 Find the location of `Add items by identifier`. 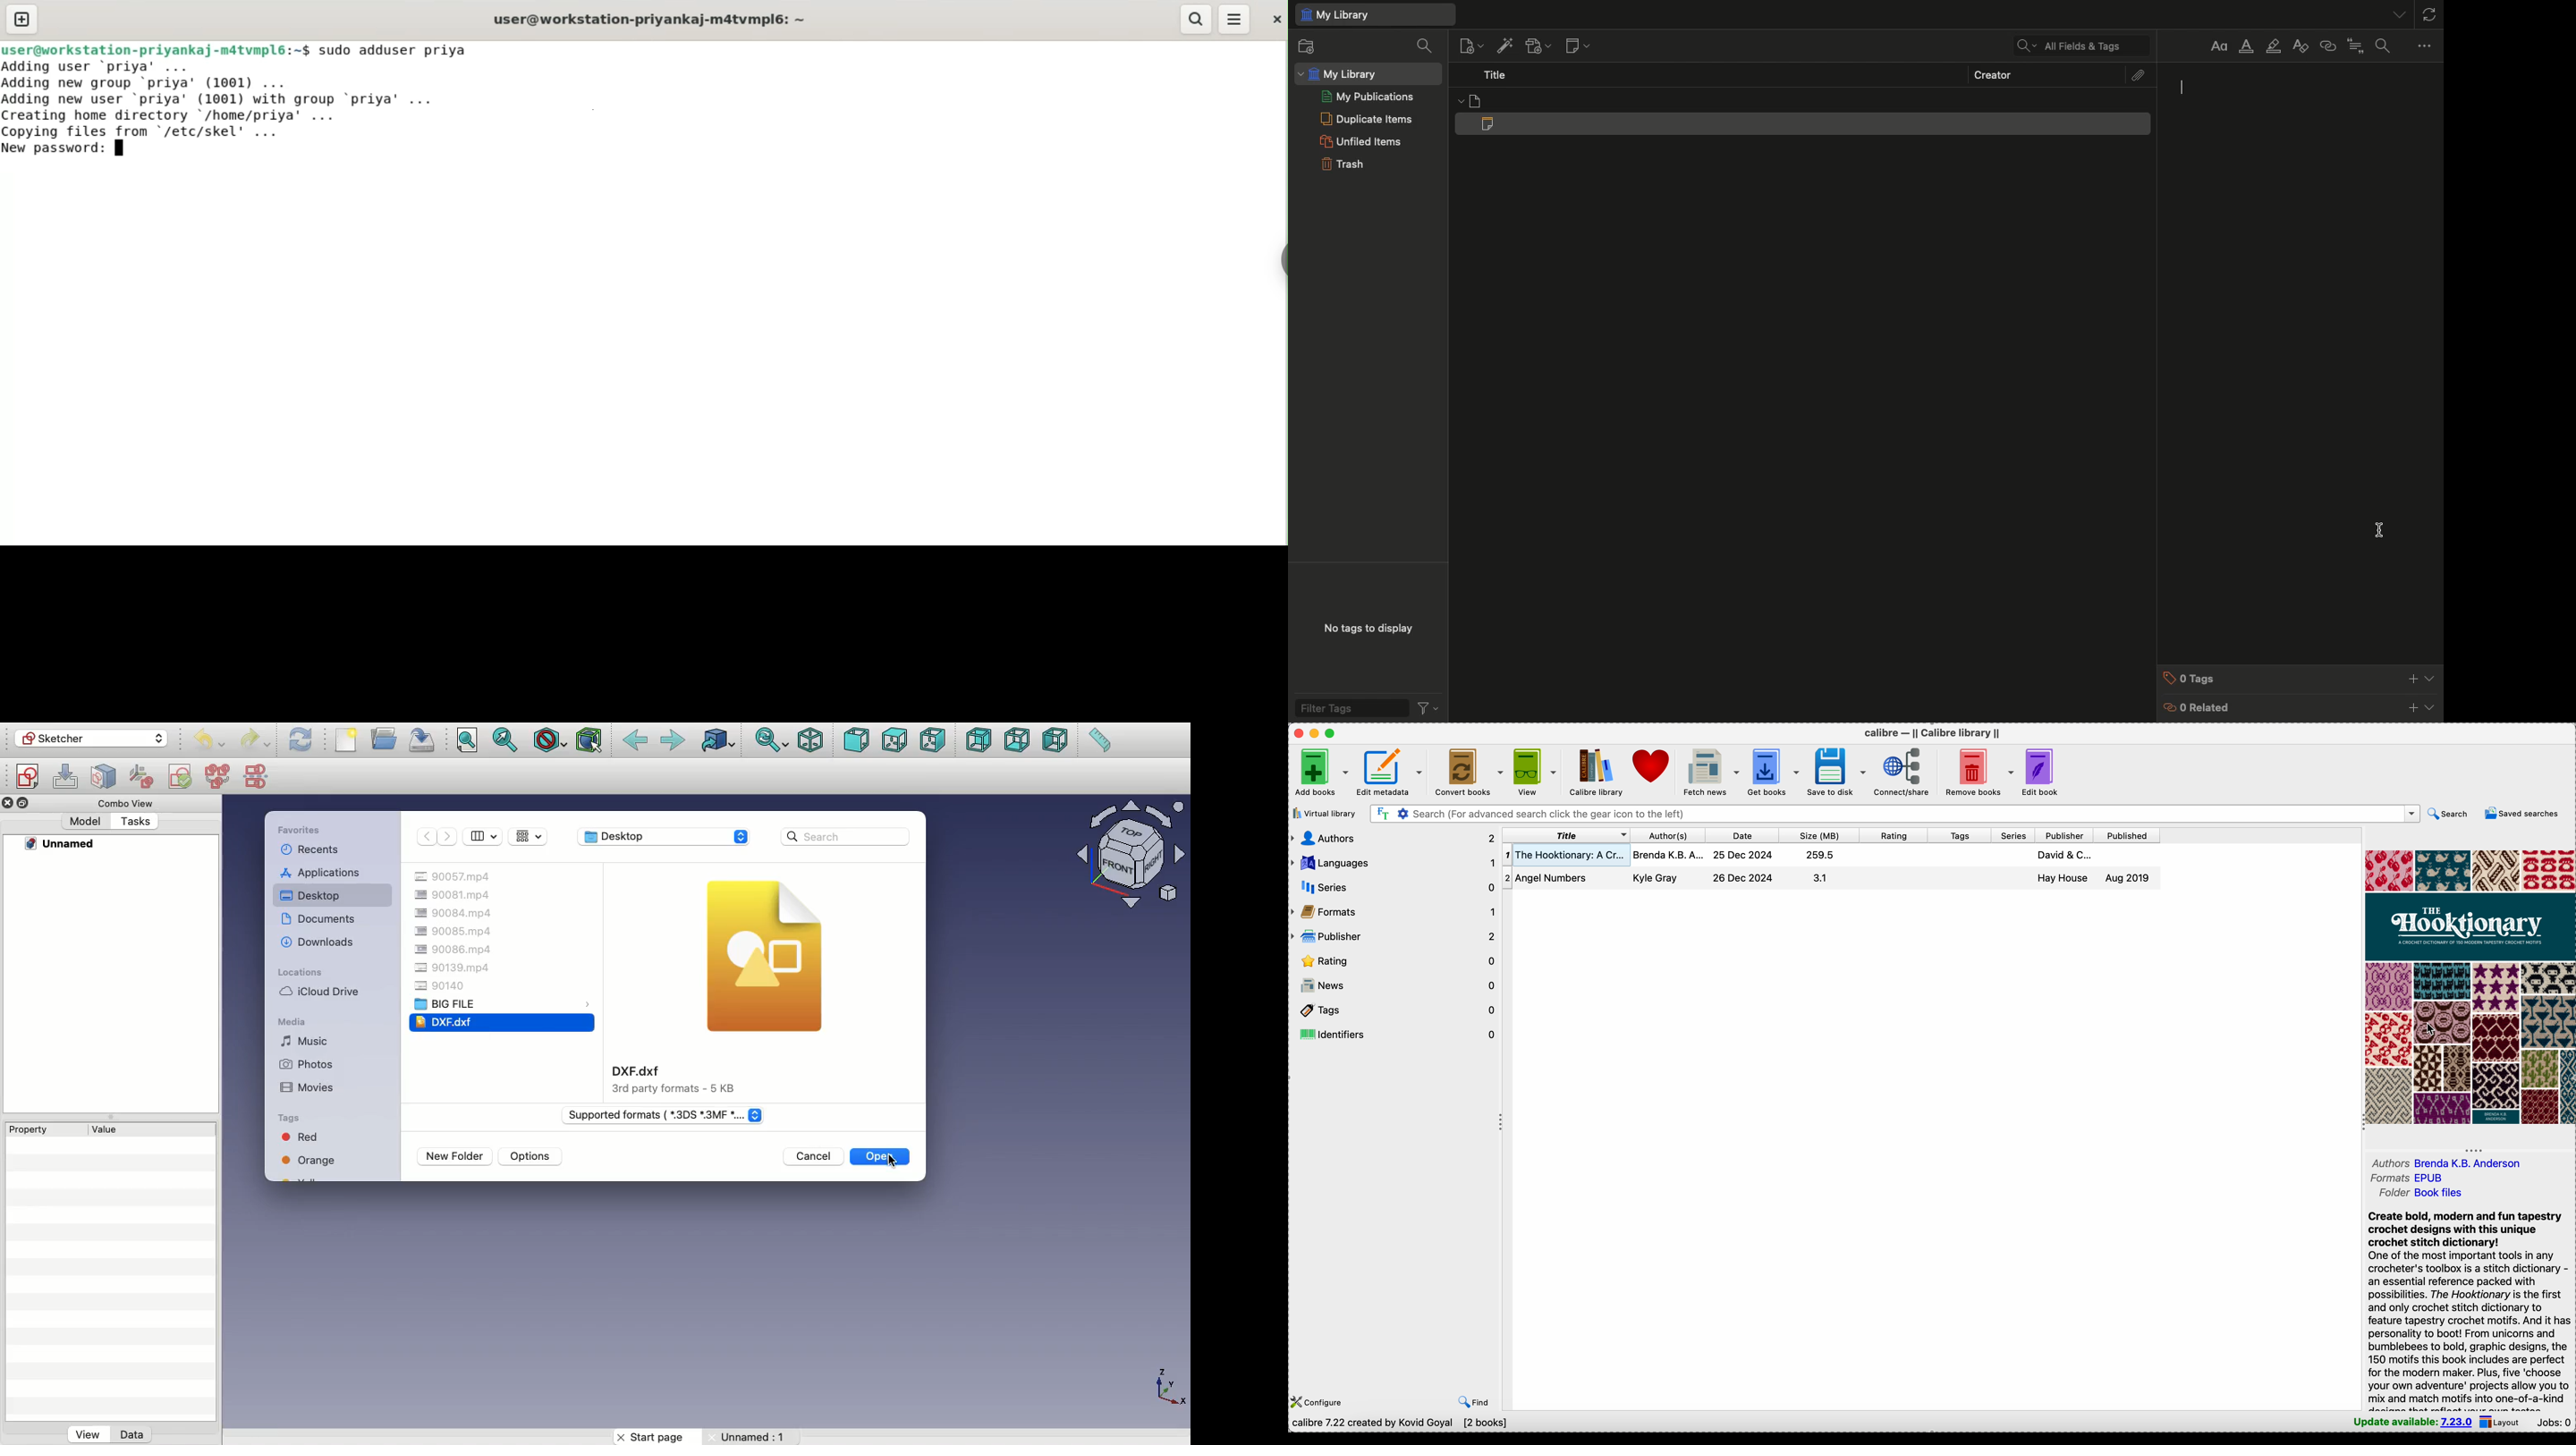

Add items by identifier is located at coordinates (1503, 46).